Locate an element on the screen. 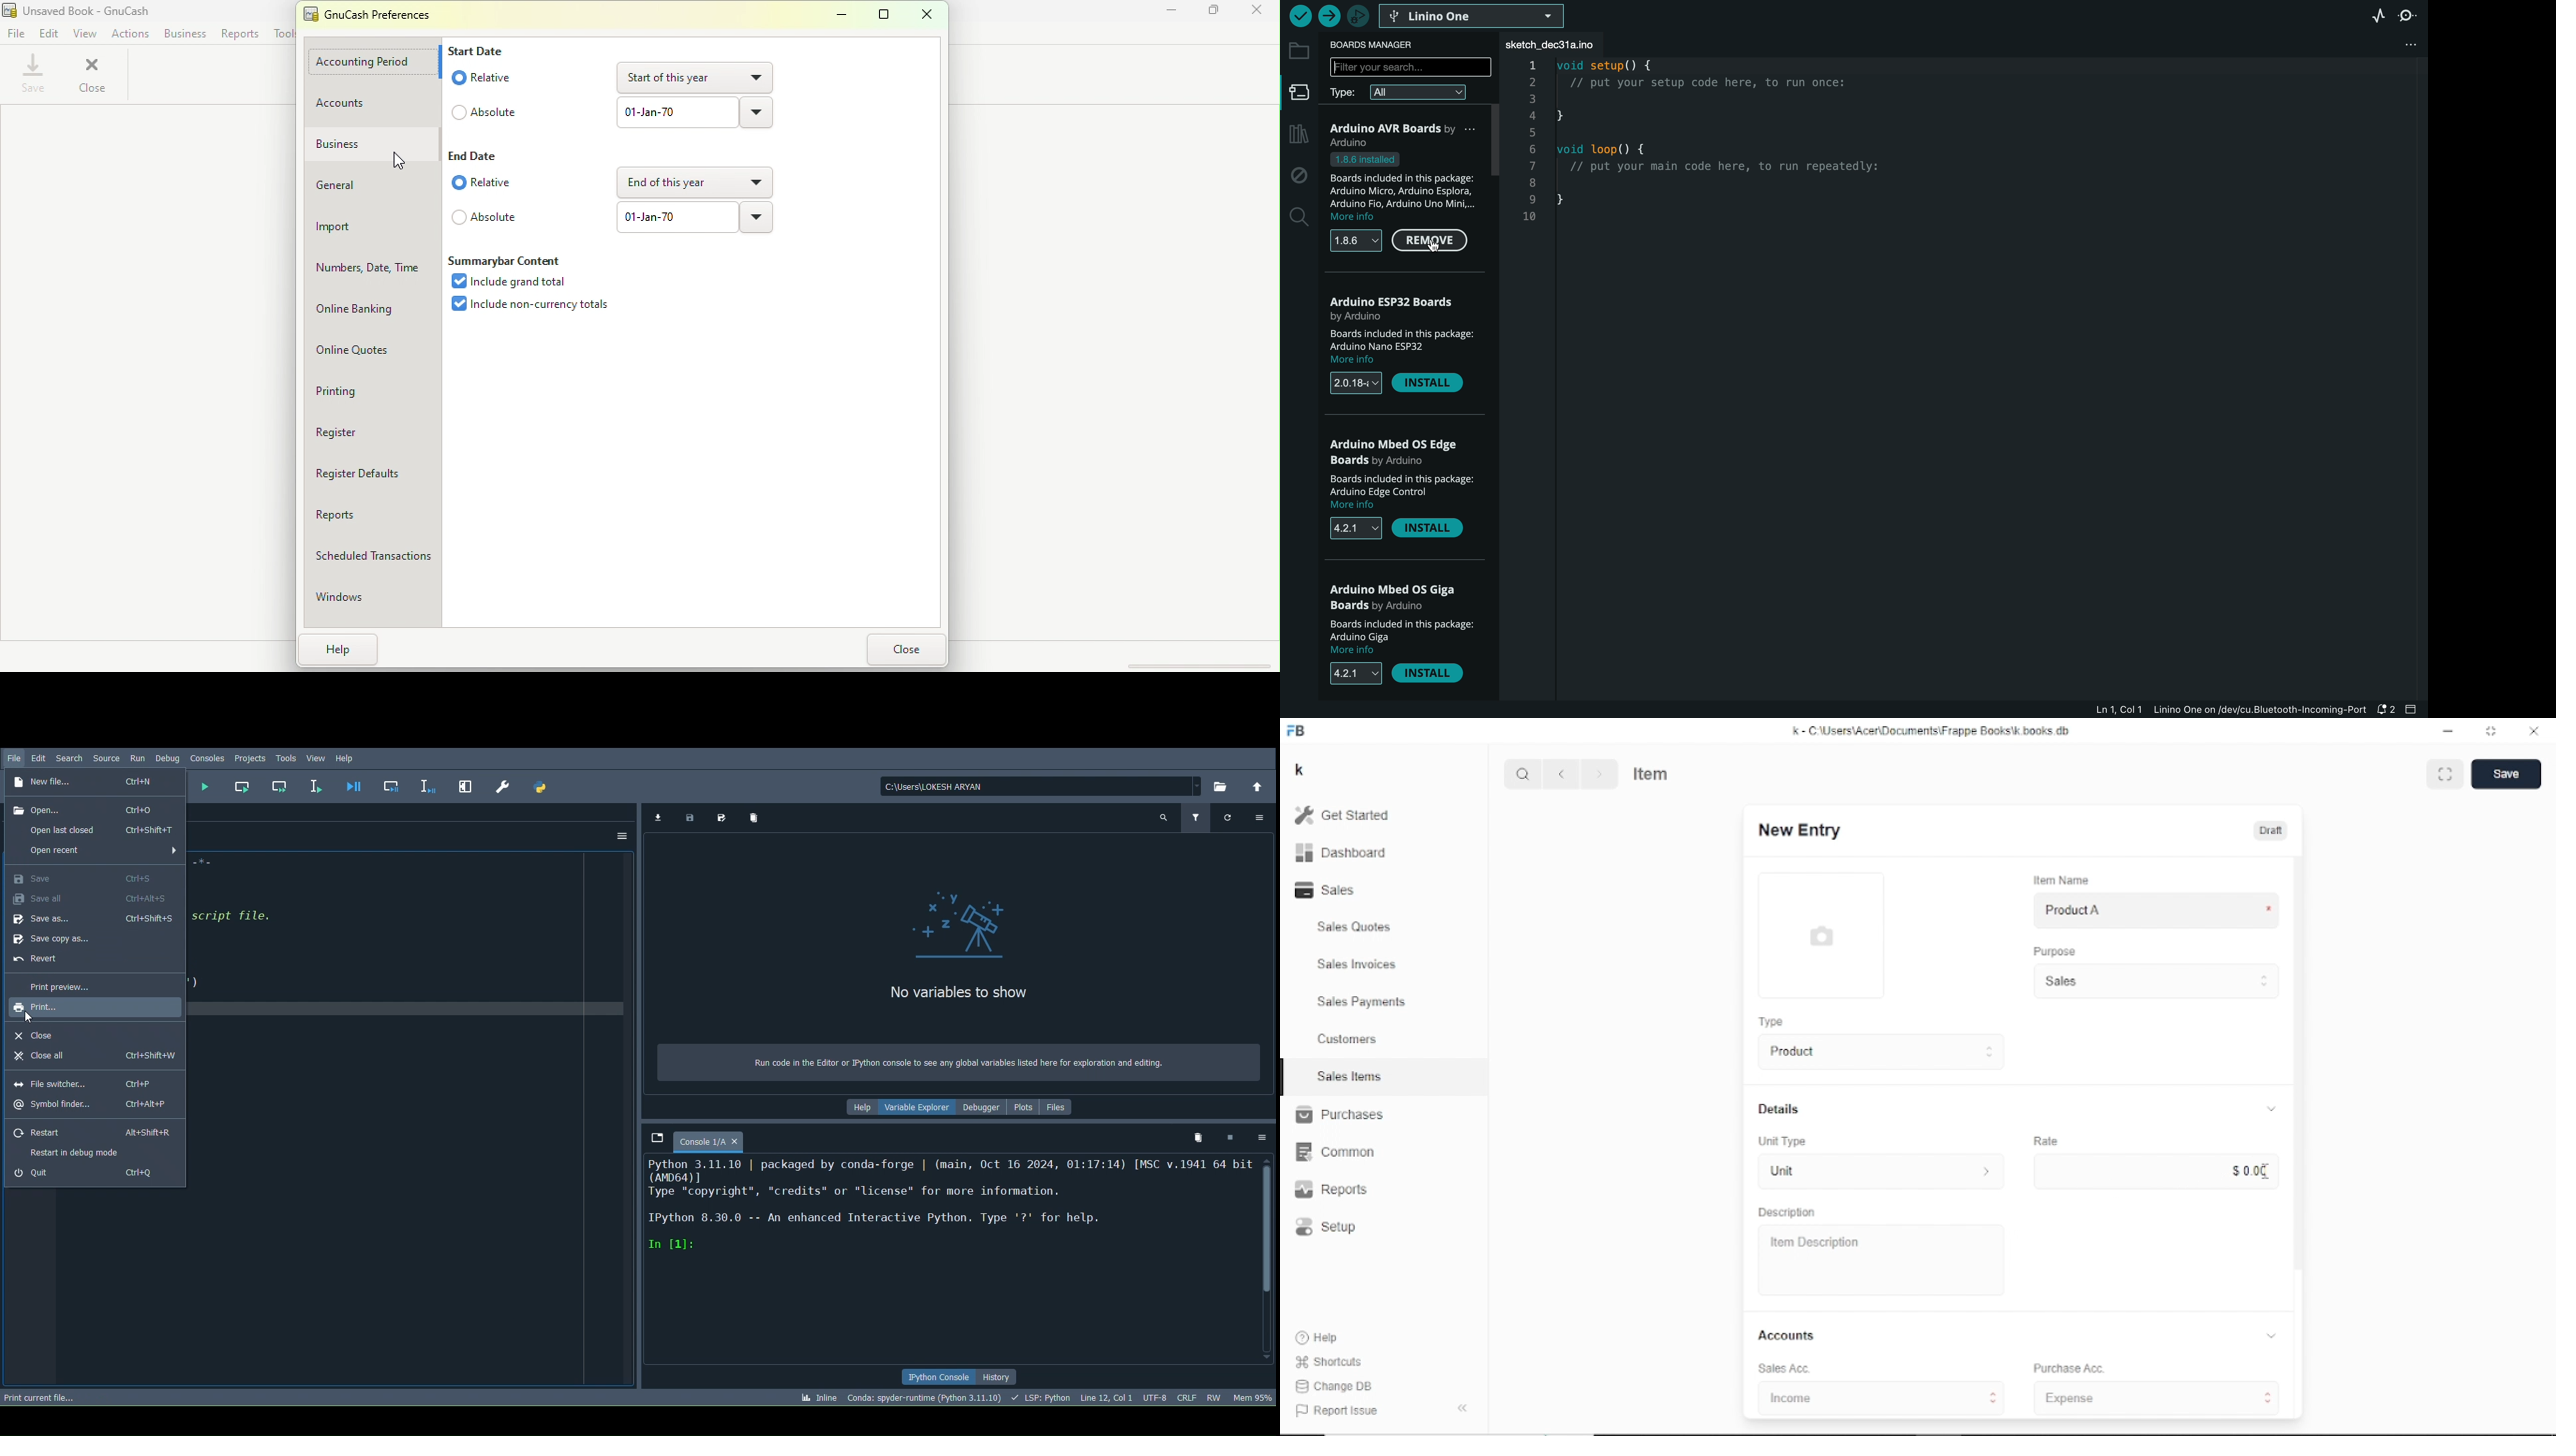 The width and height of the screenshot is (2576, 1456). Close is located at coordinates (91, 74).